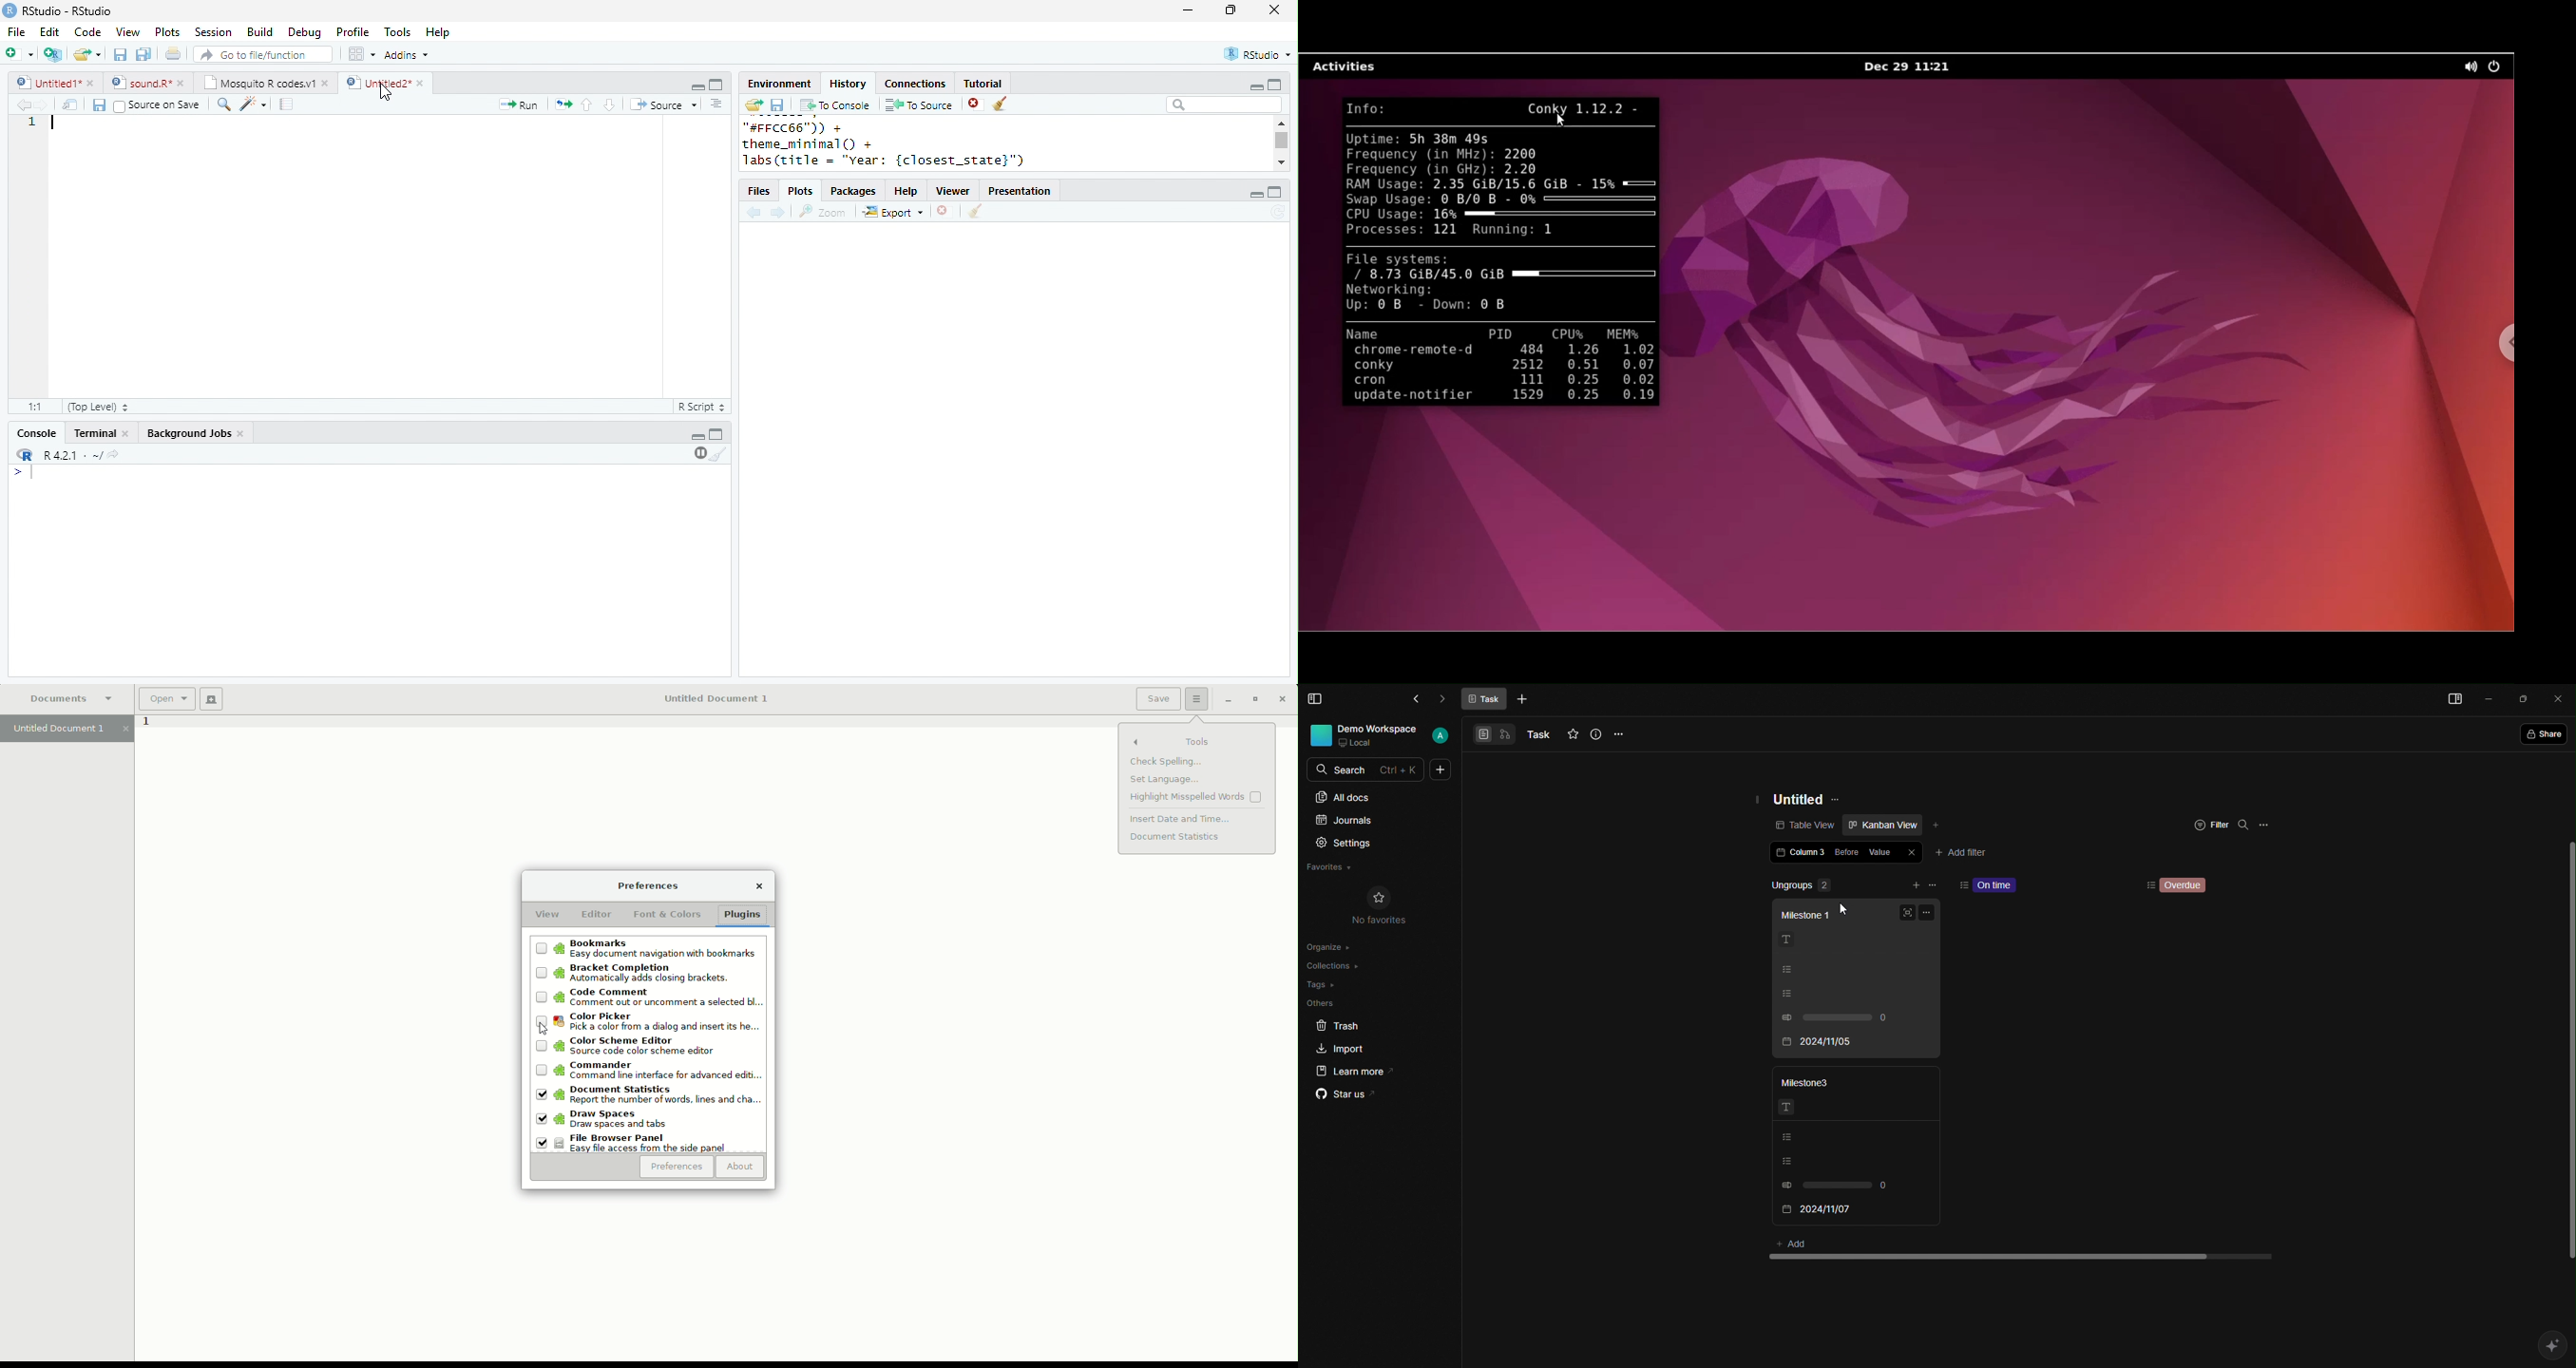  I want to click on sound.R, so click(140, 84).